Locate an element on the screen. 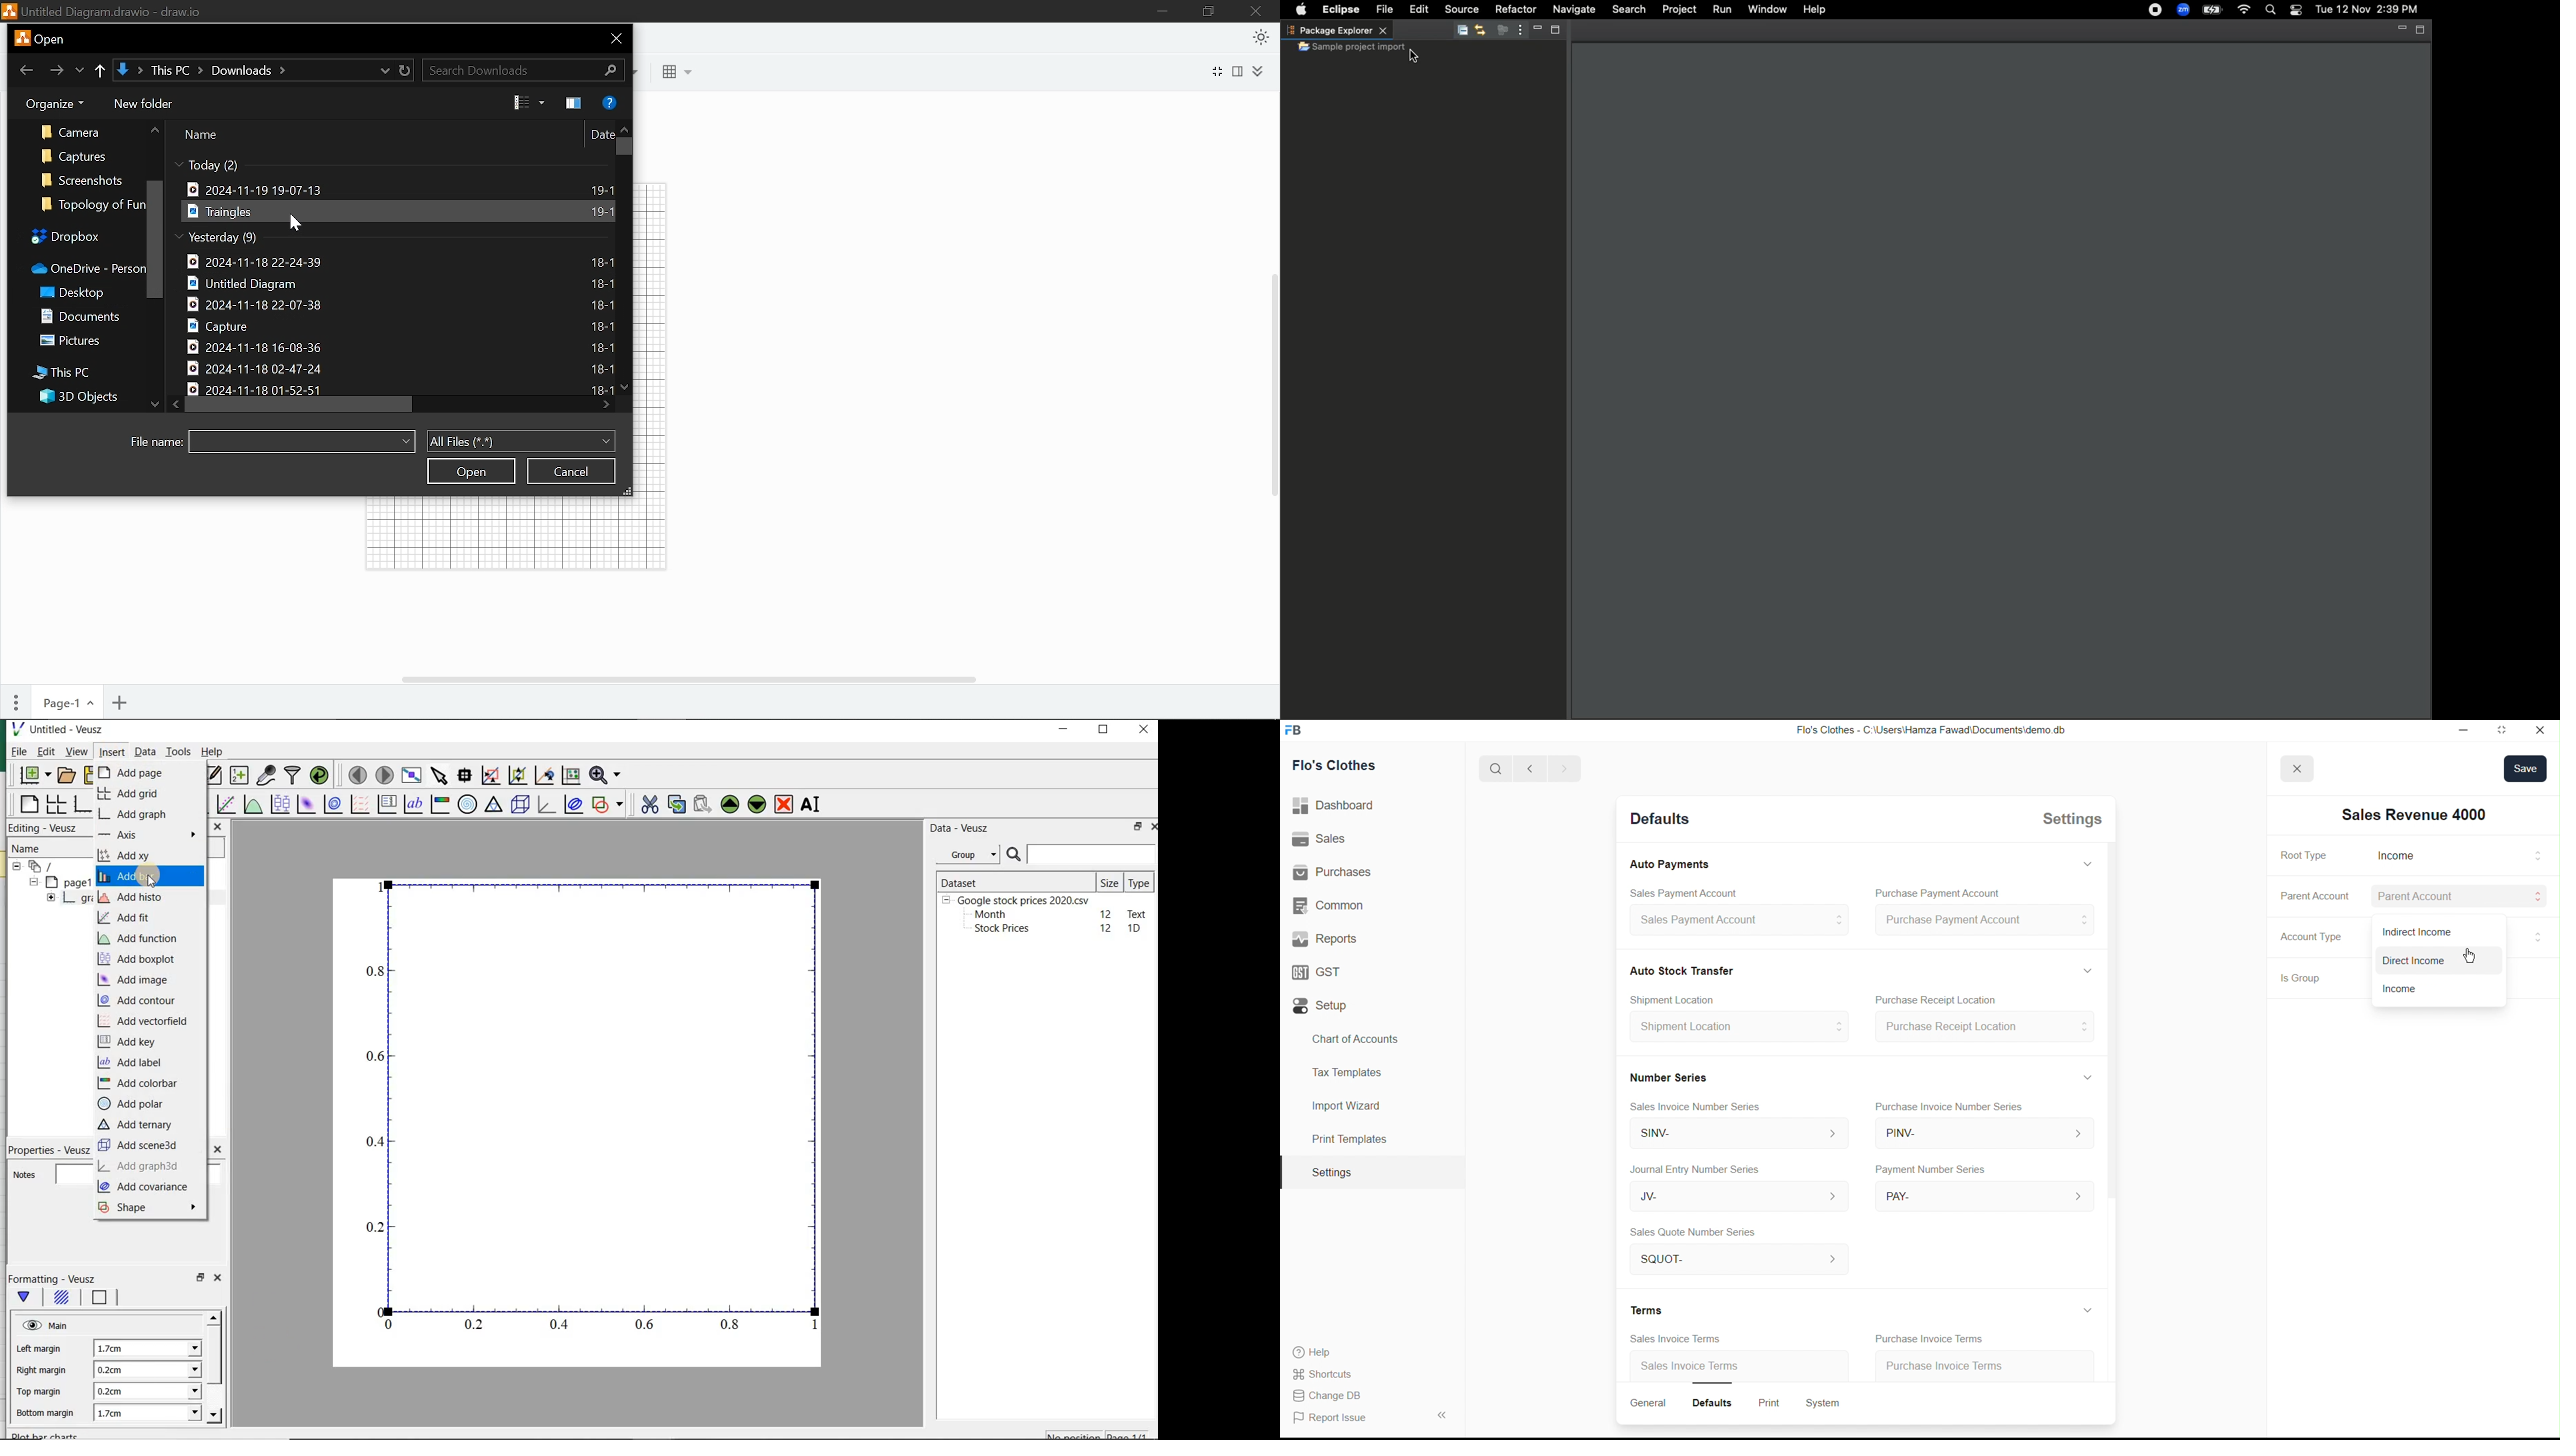 This screenshot has width=2576, height=1456. Untitled-Veusz is located at coordinates (64, 730).